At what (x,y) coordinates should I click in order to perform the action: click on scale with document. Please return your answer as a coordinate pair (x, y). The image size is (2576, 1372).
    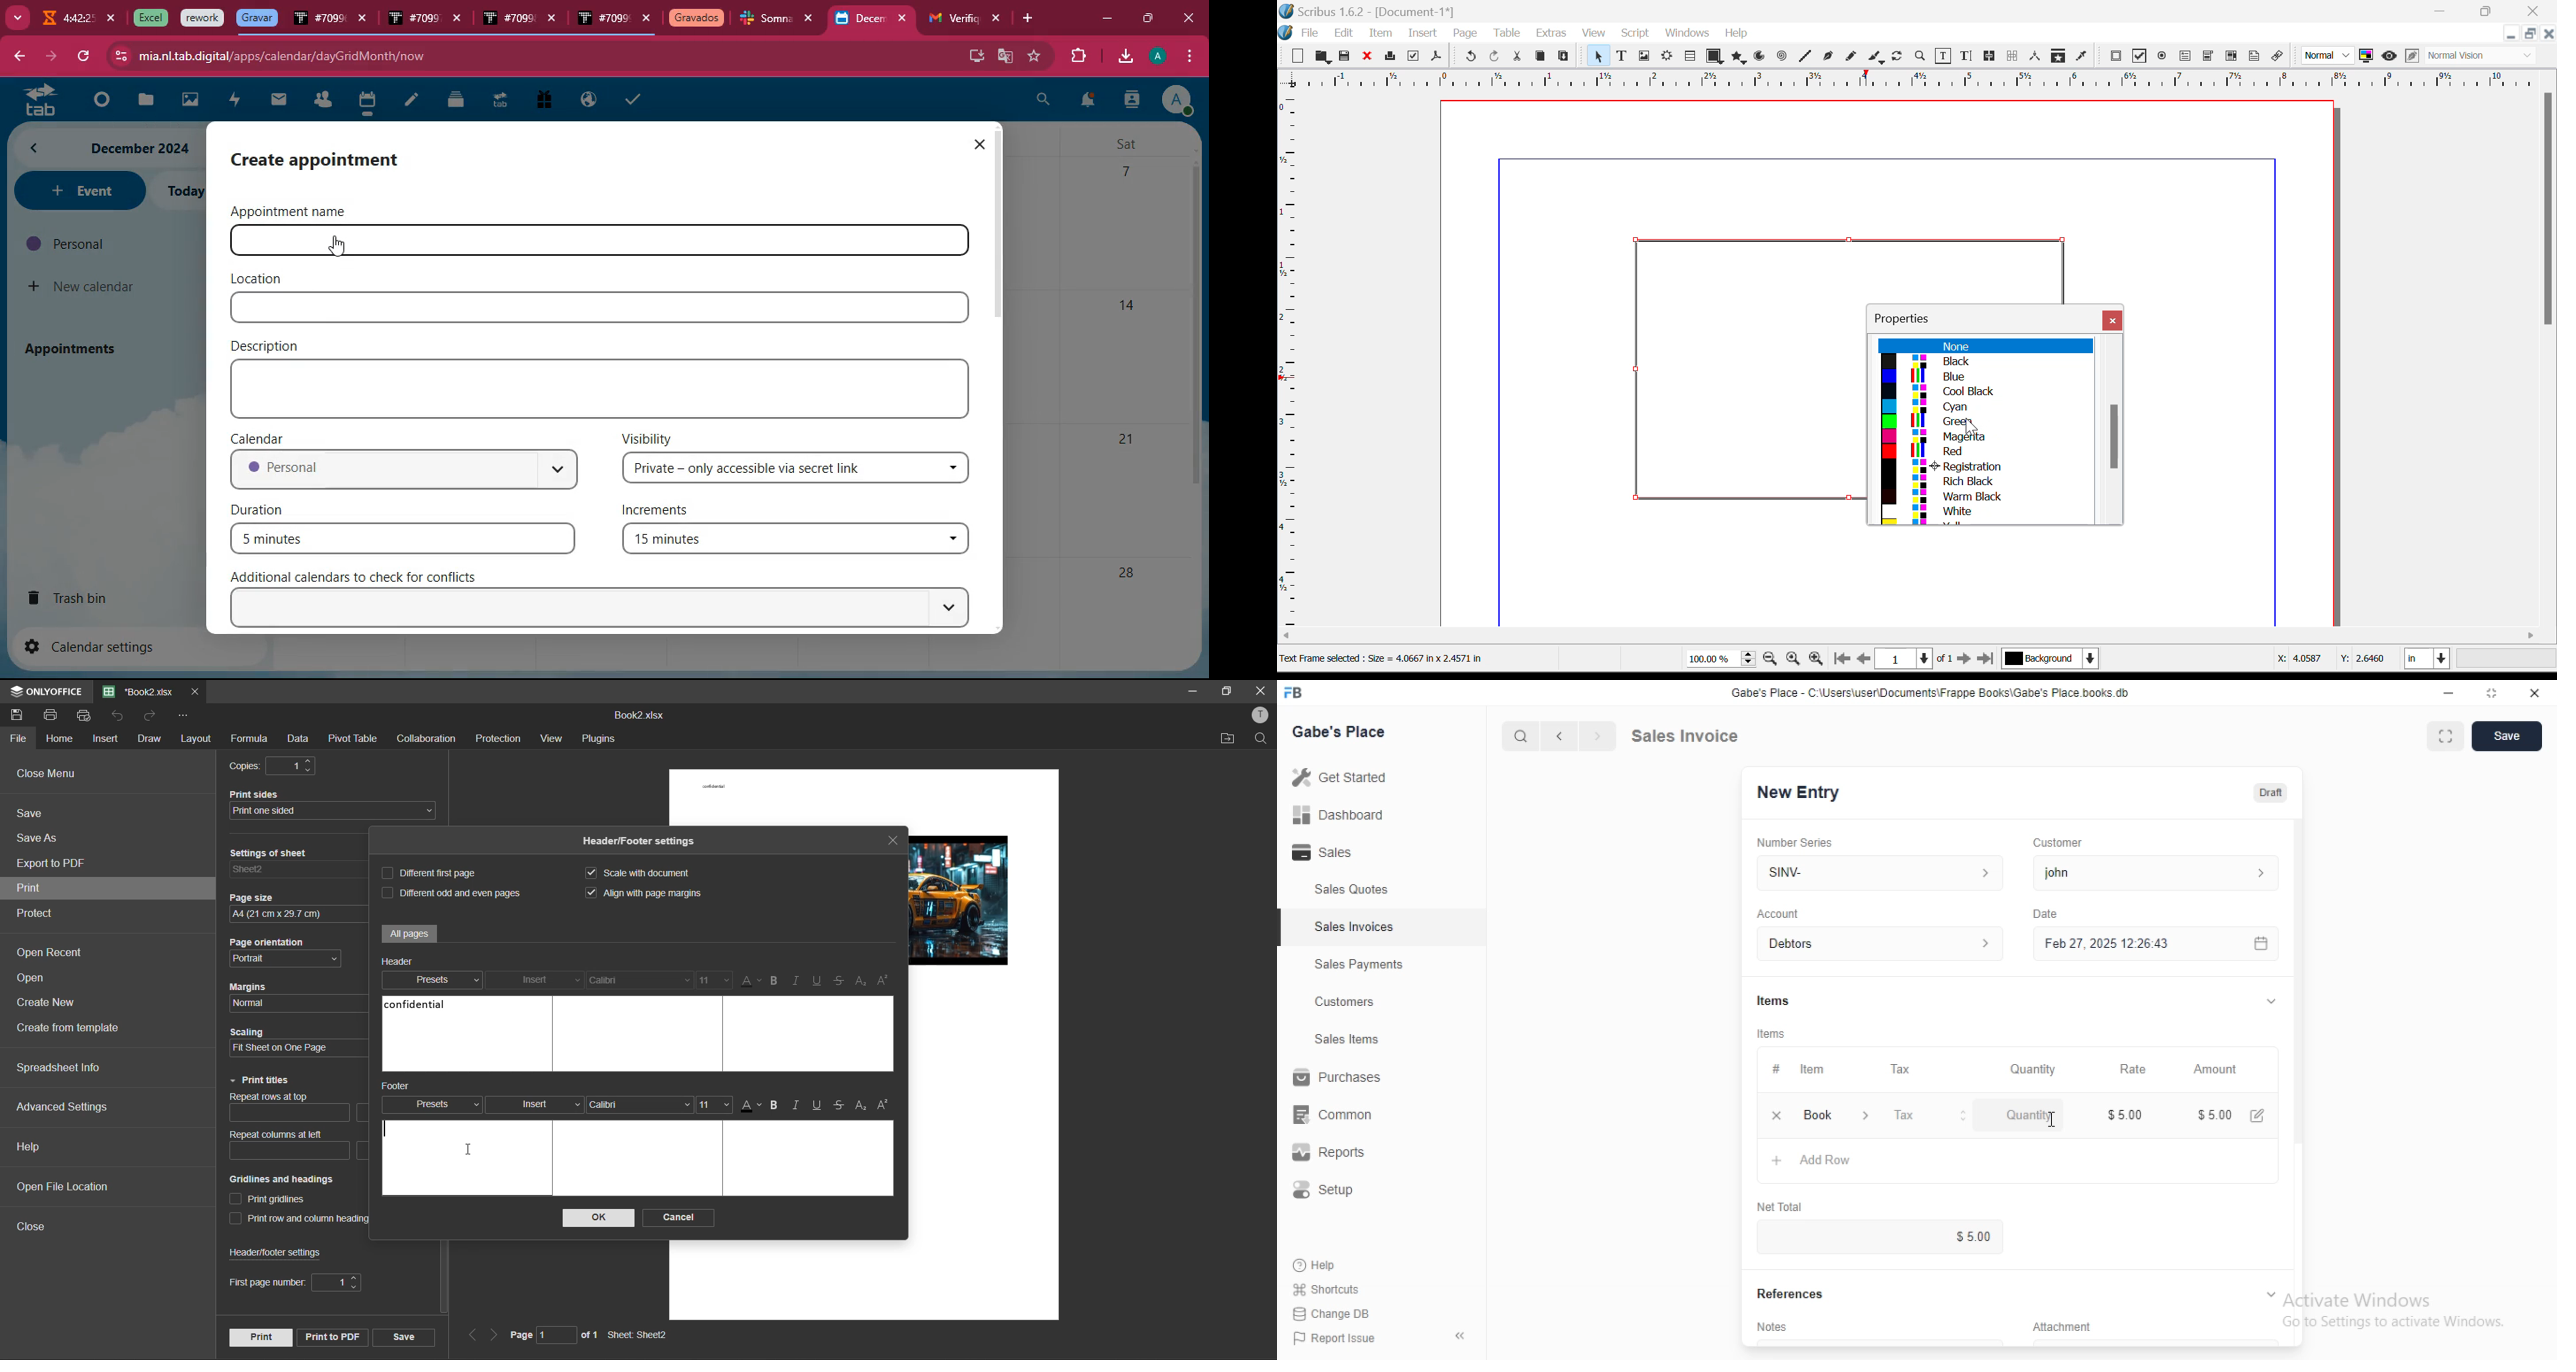
    Looking at the image, I should click on (633, 874).